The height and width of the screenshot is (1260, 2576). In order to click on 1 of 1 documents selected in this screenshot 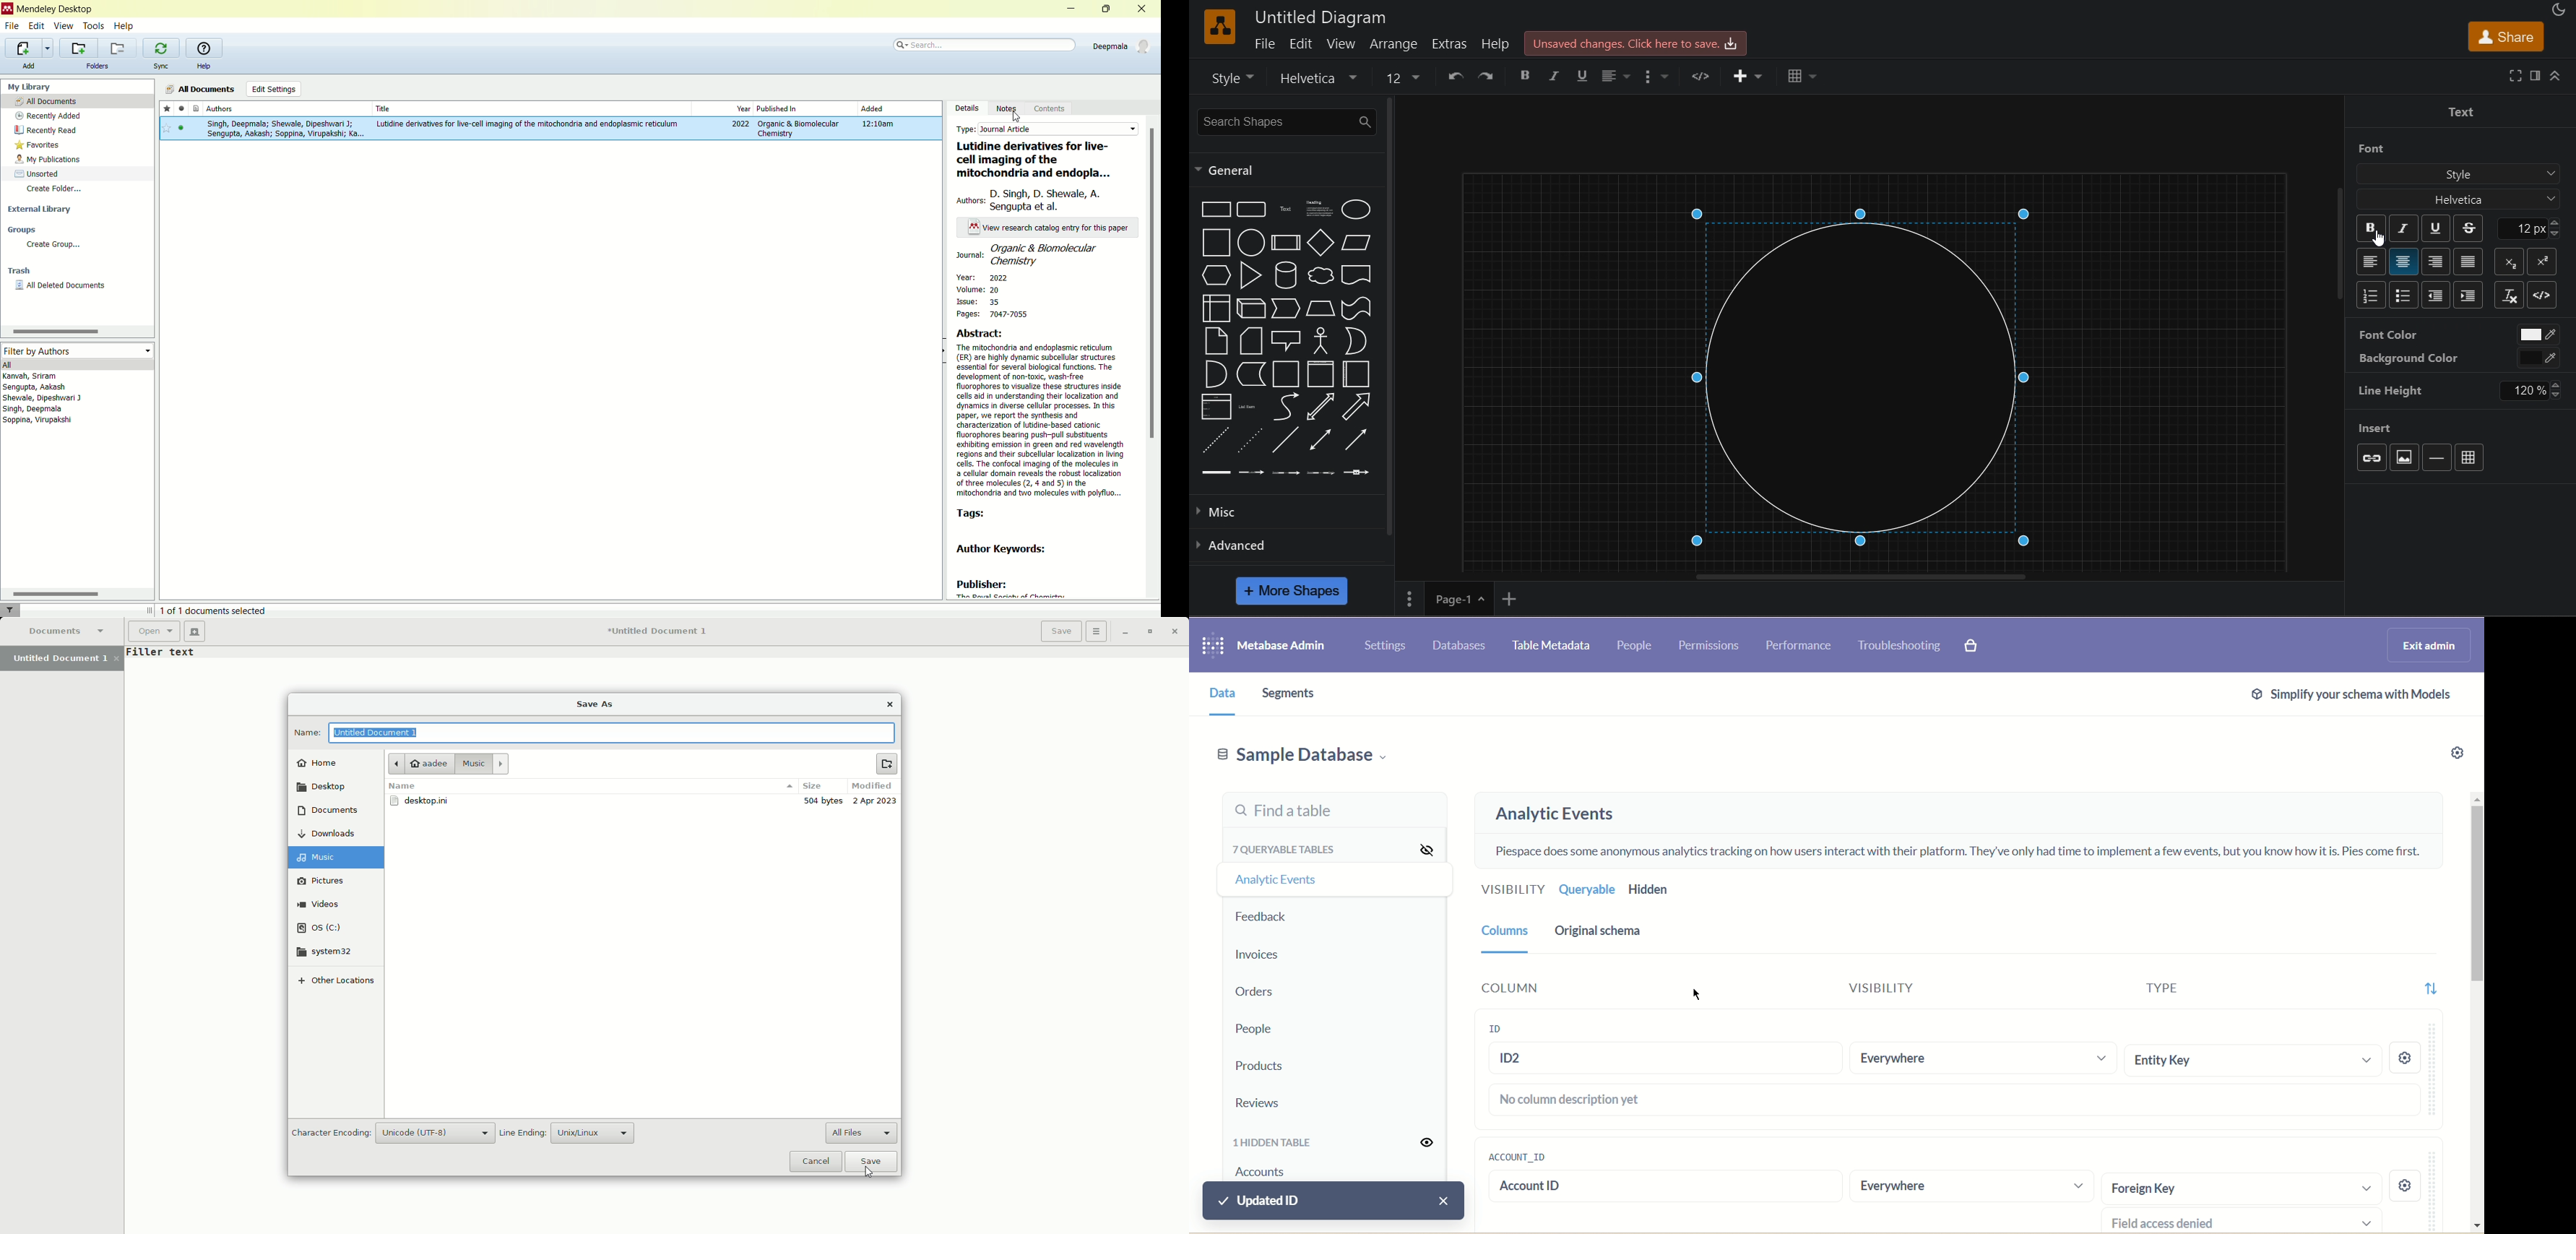, I will do `click(219, 608)`.